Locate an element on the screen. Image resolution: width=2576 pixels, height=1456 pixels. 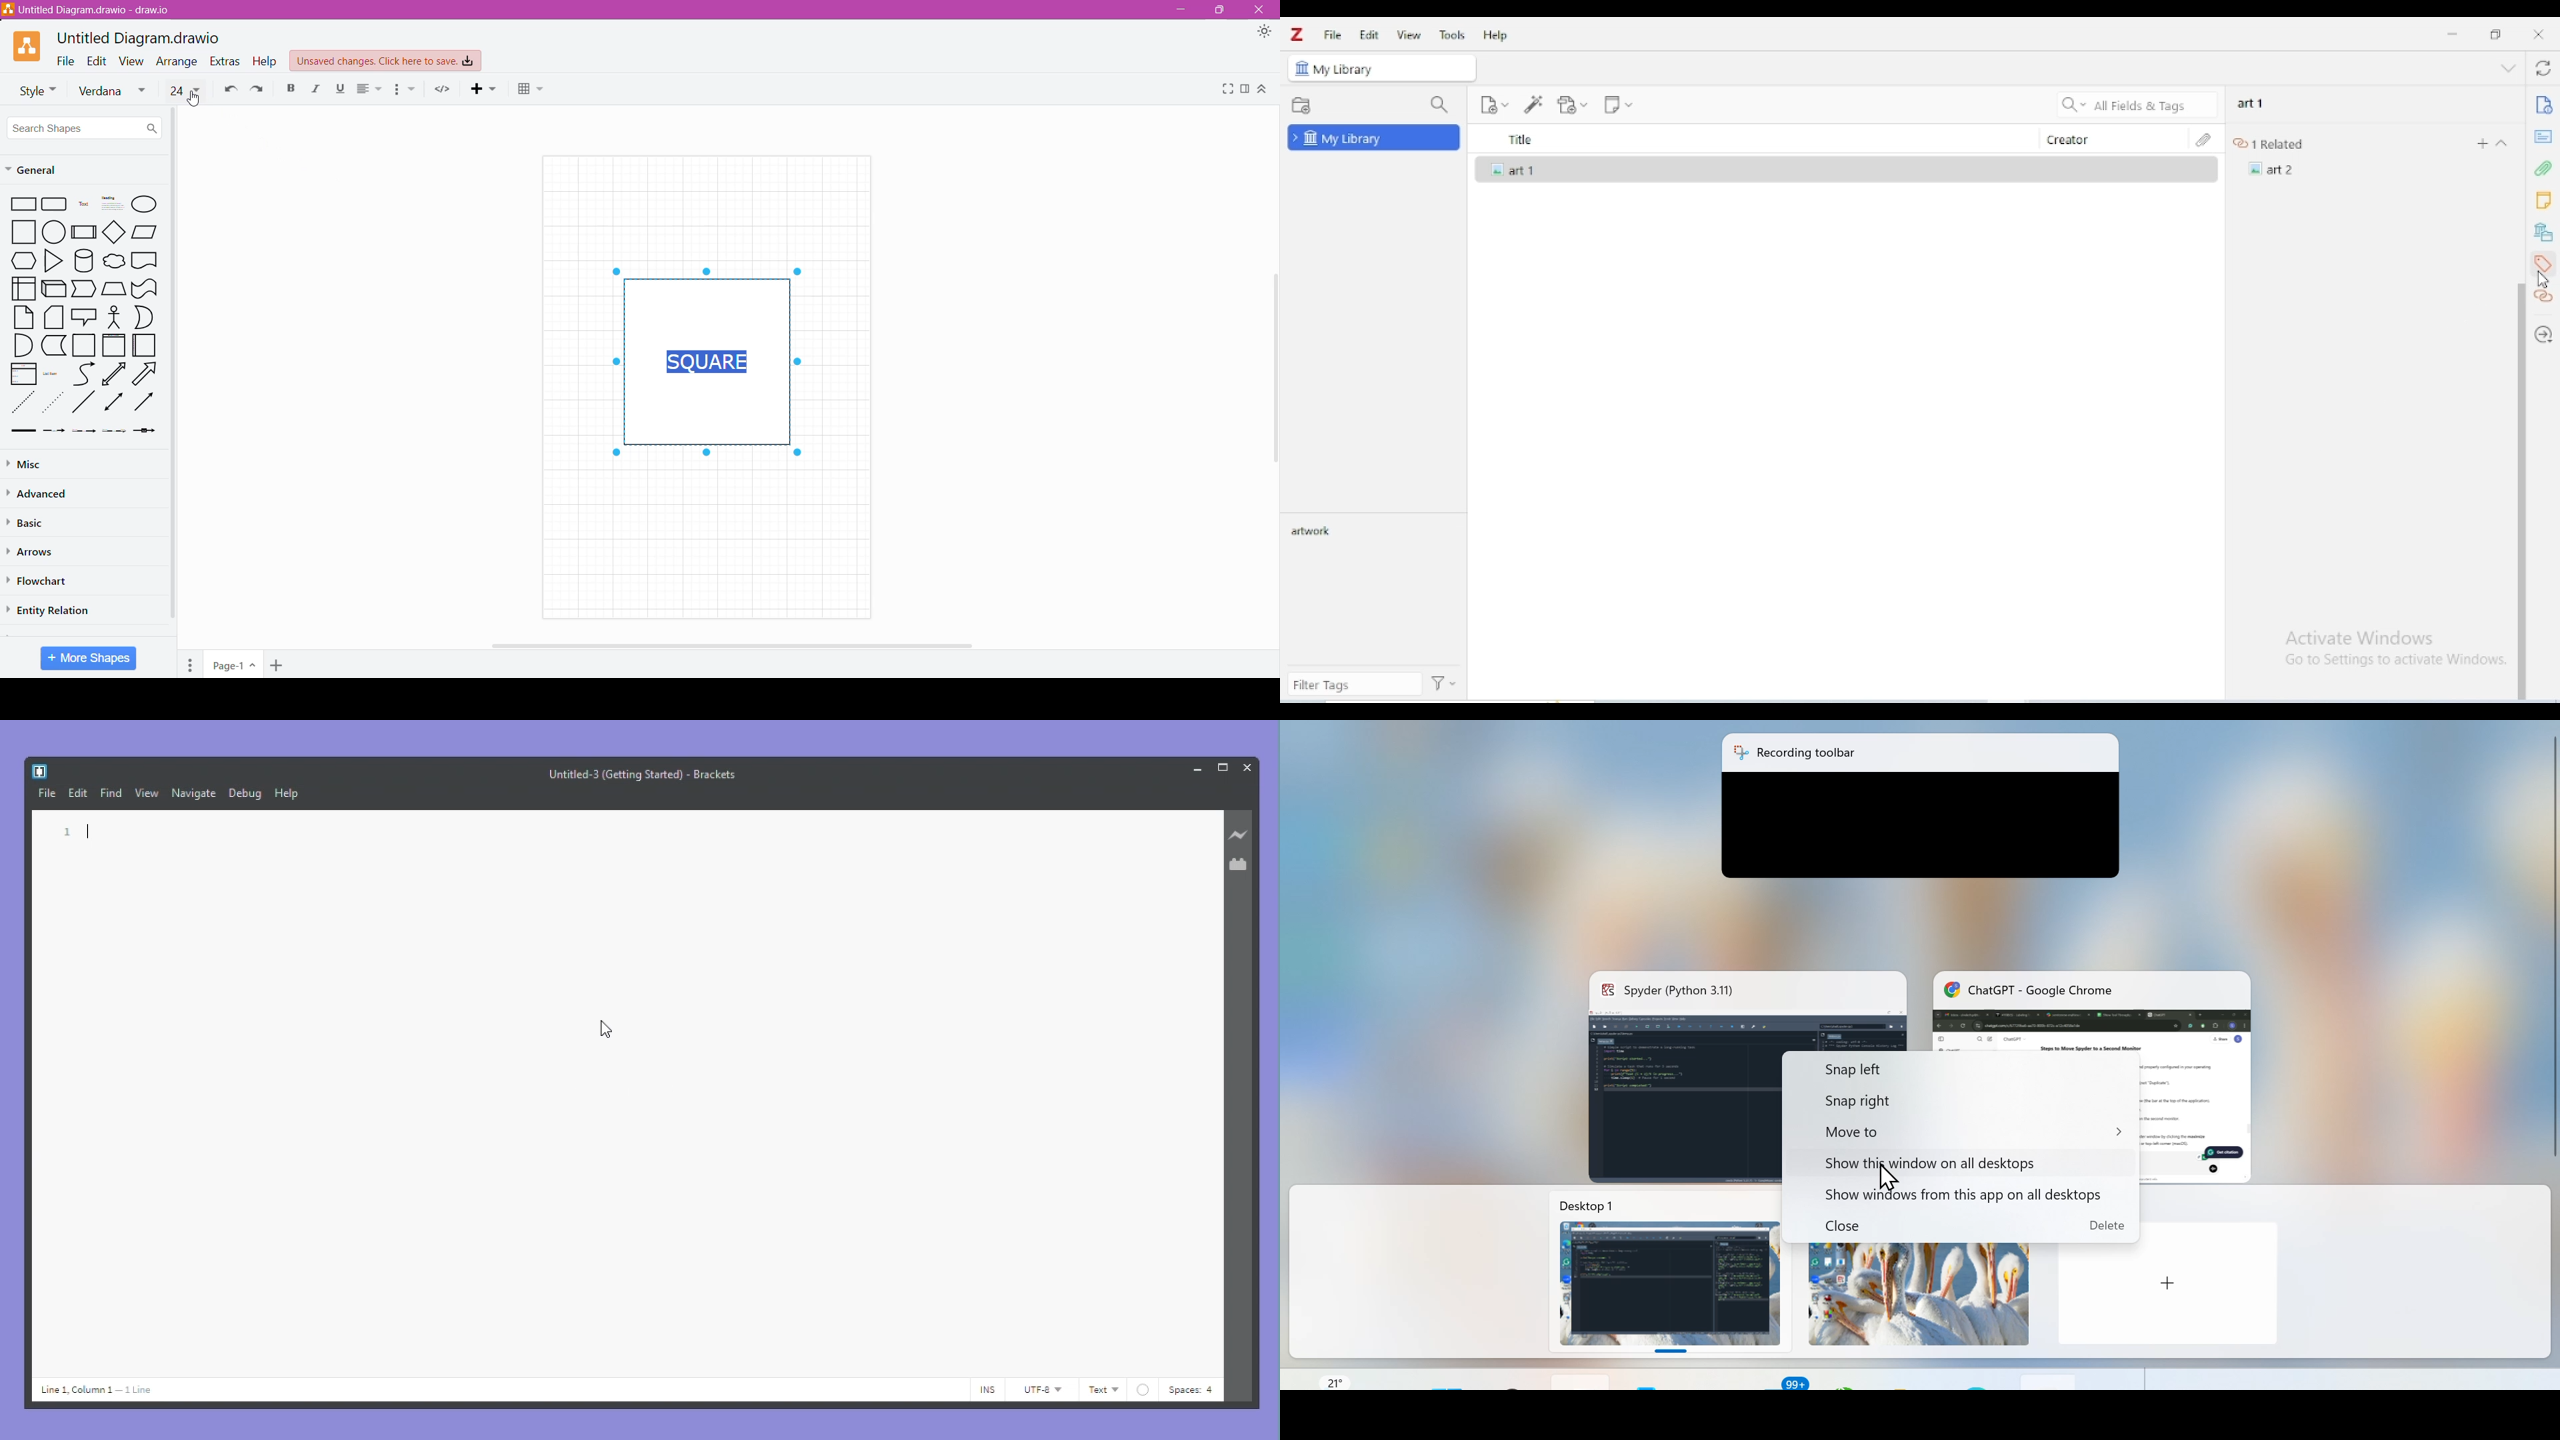
Embed is located at coordinates (441, 89).